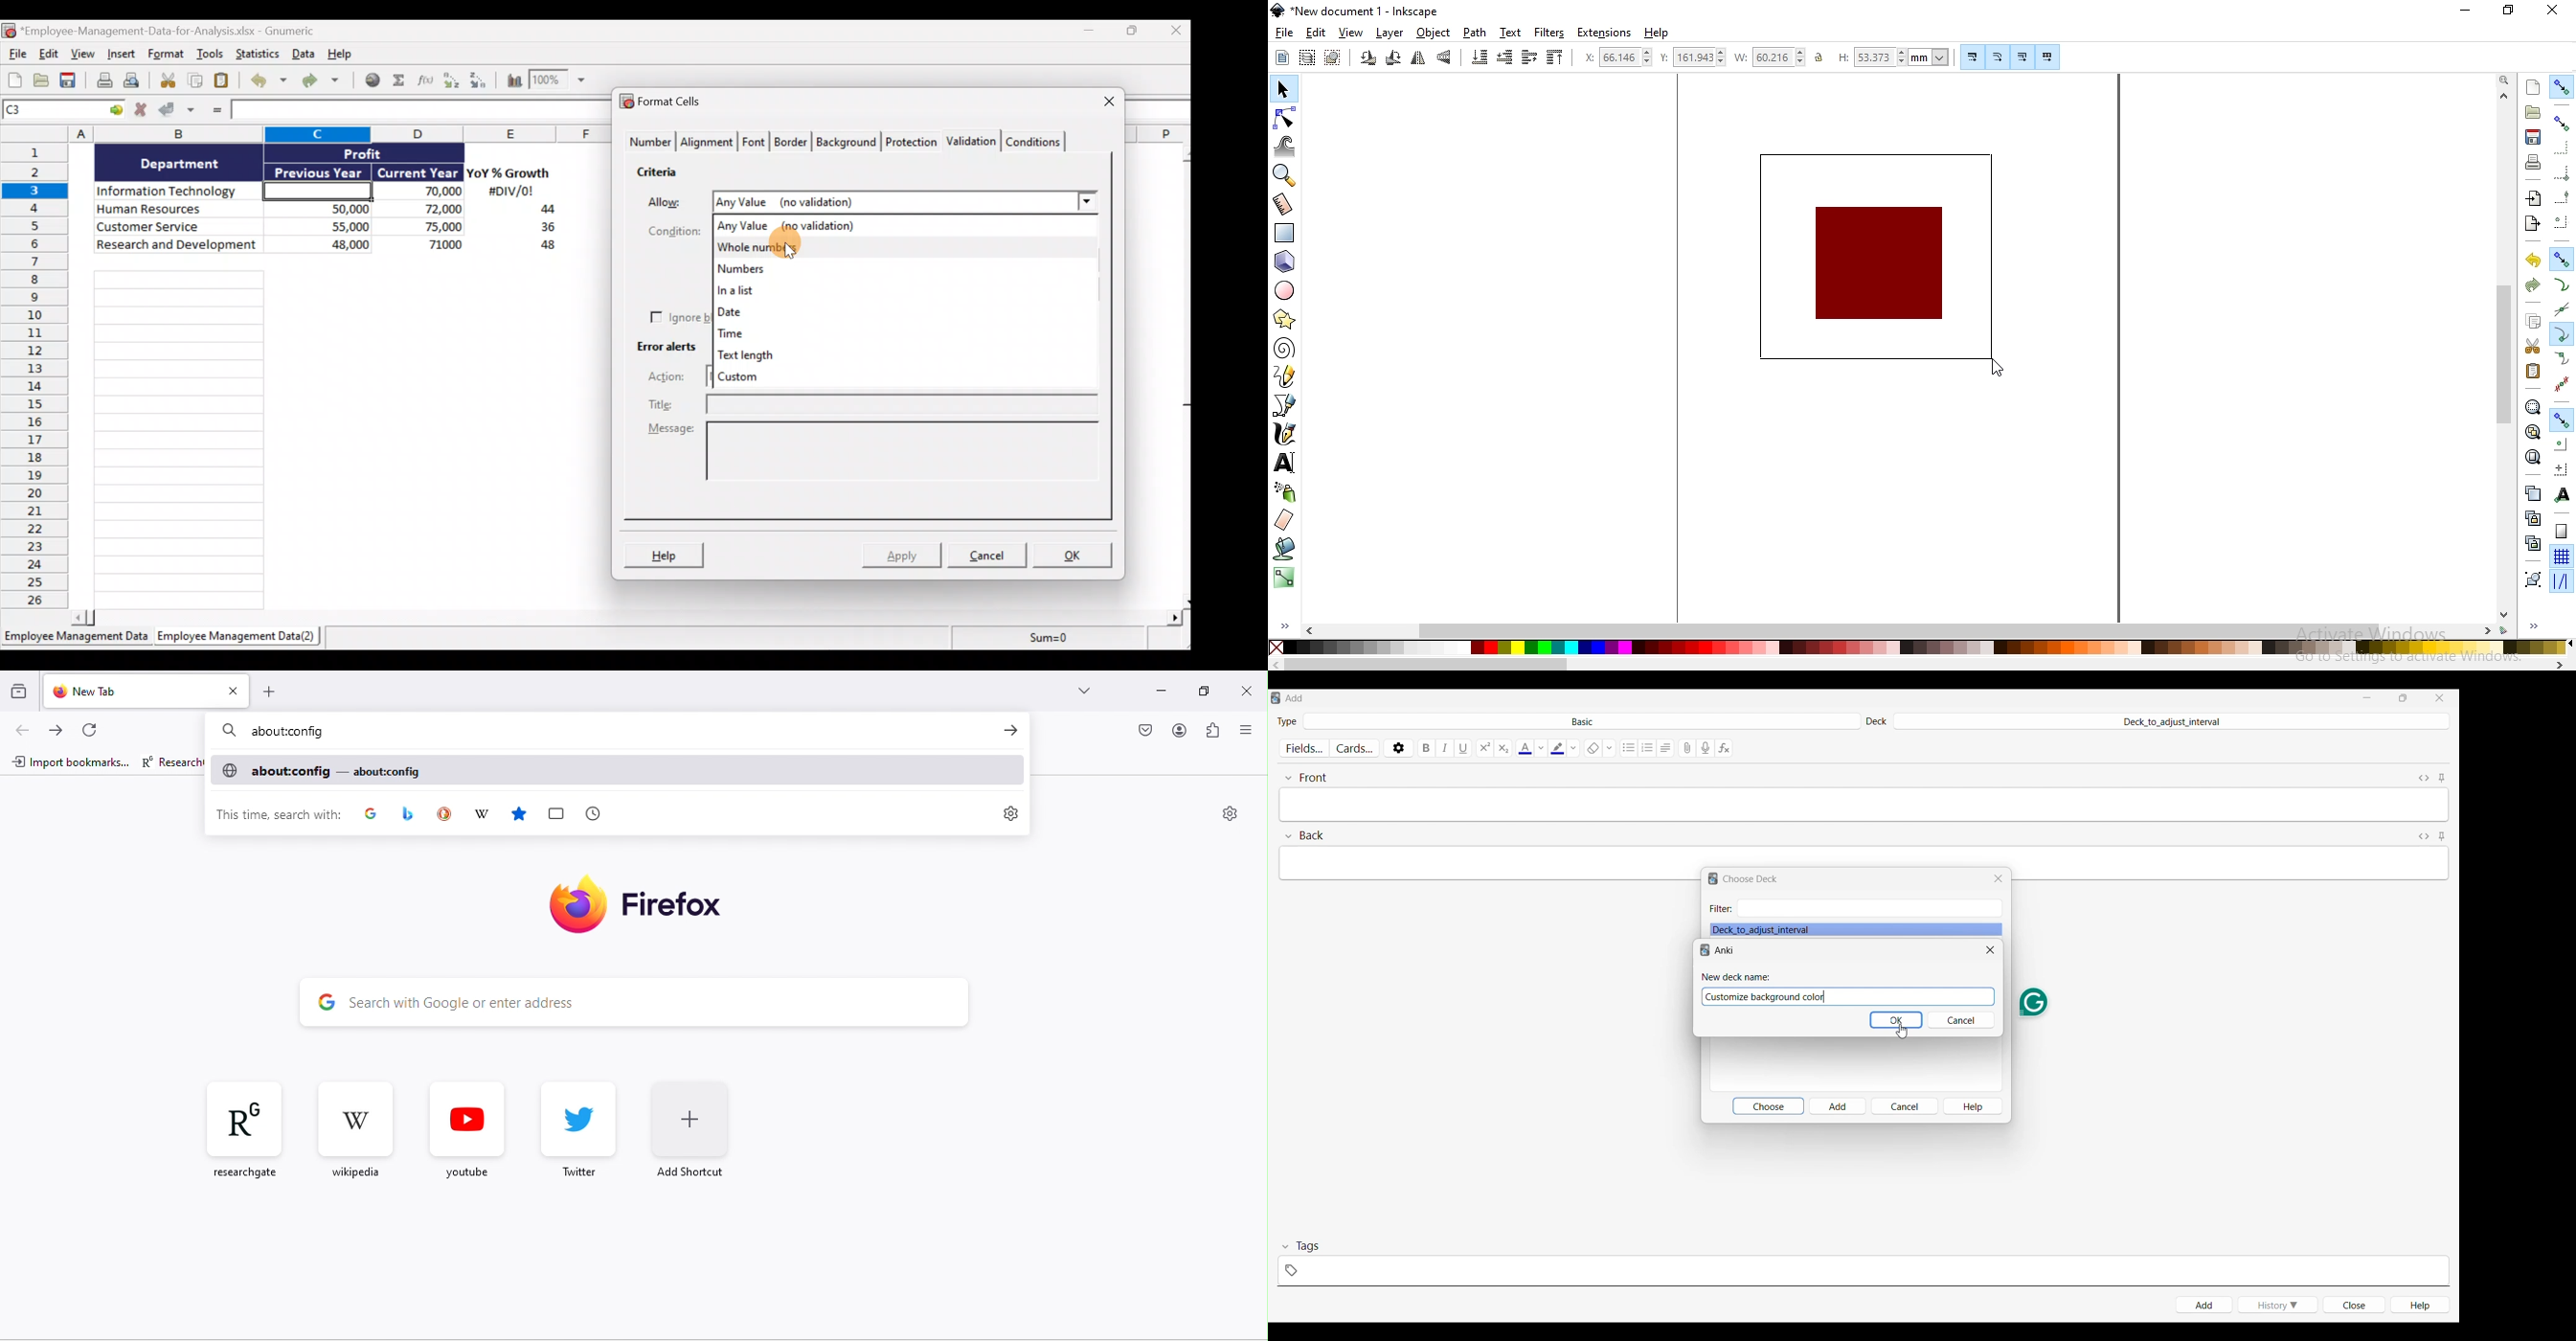 Image resolution: width=2576 pixels, height=1344 pixels. I want to click on Close window, so click(1991, 950).